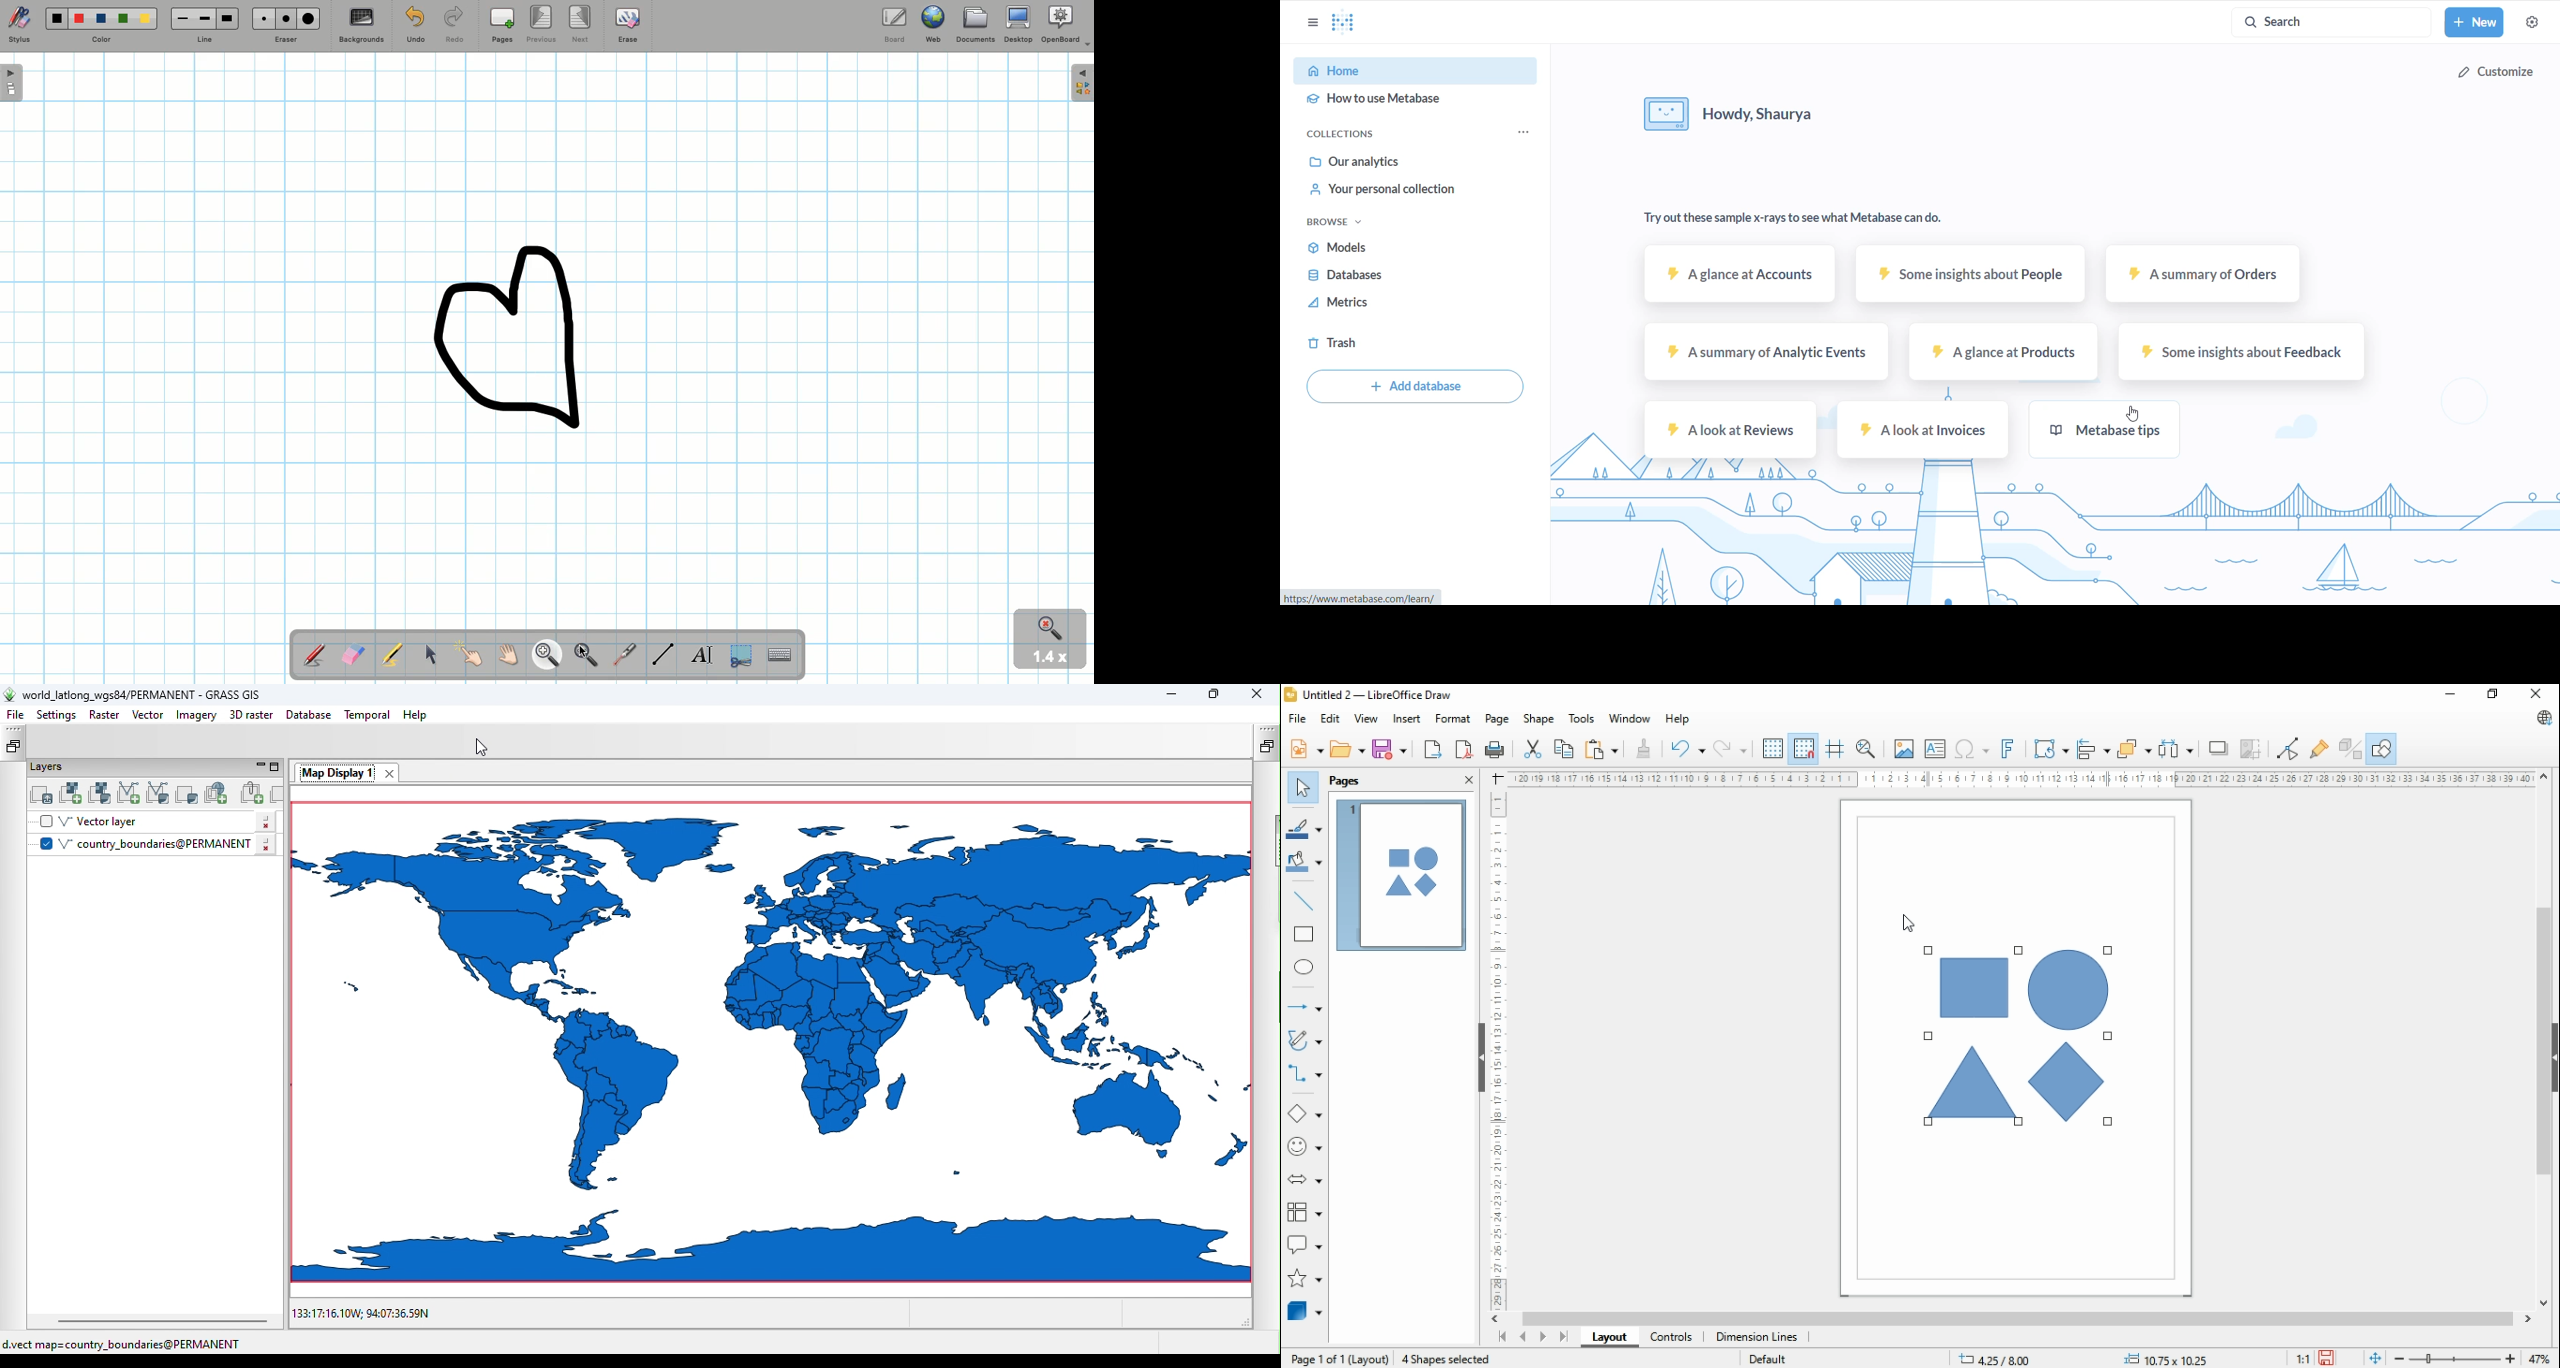 The width and height of the screenshot is (2576, 1372). What do you see at coordinates (1643, 749) in the screenshot?
I see `clone formattings` at bounding box center [1643, 749].